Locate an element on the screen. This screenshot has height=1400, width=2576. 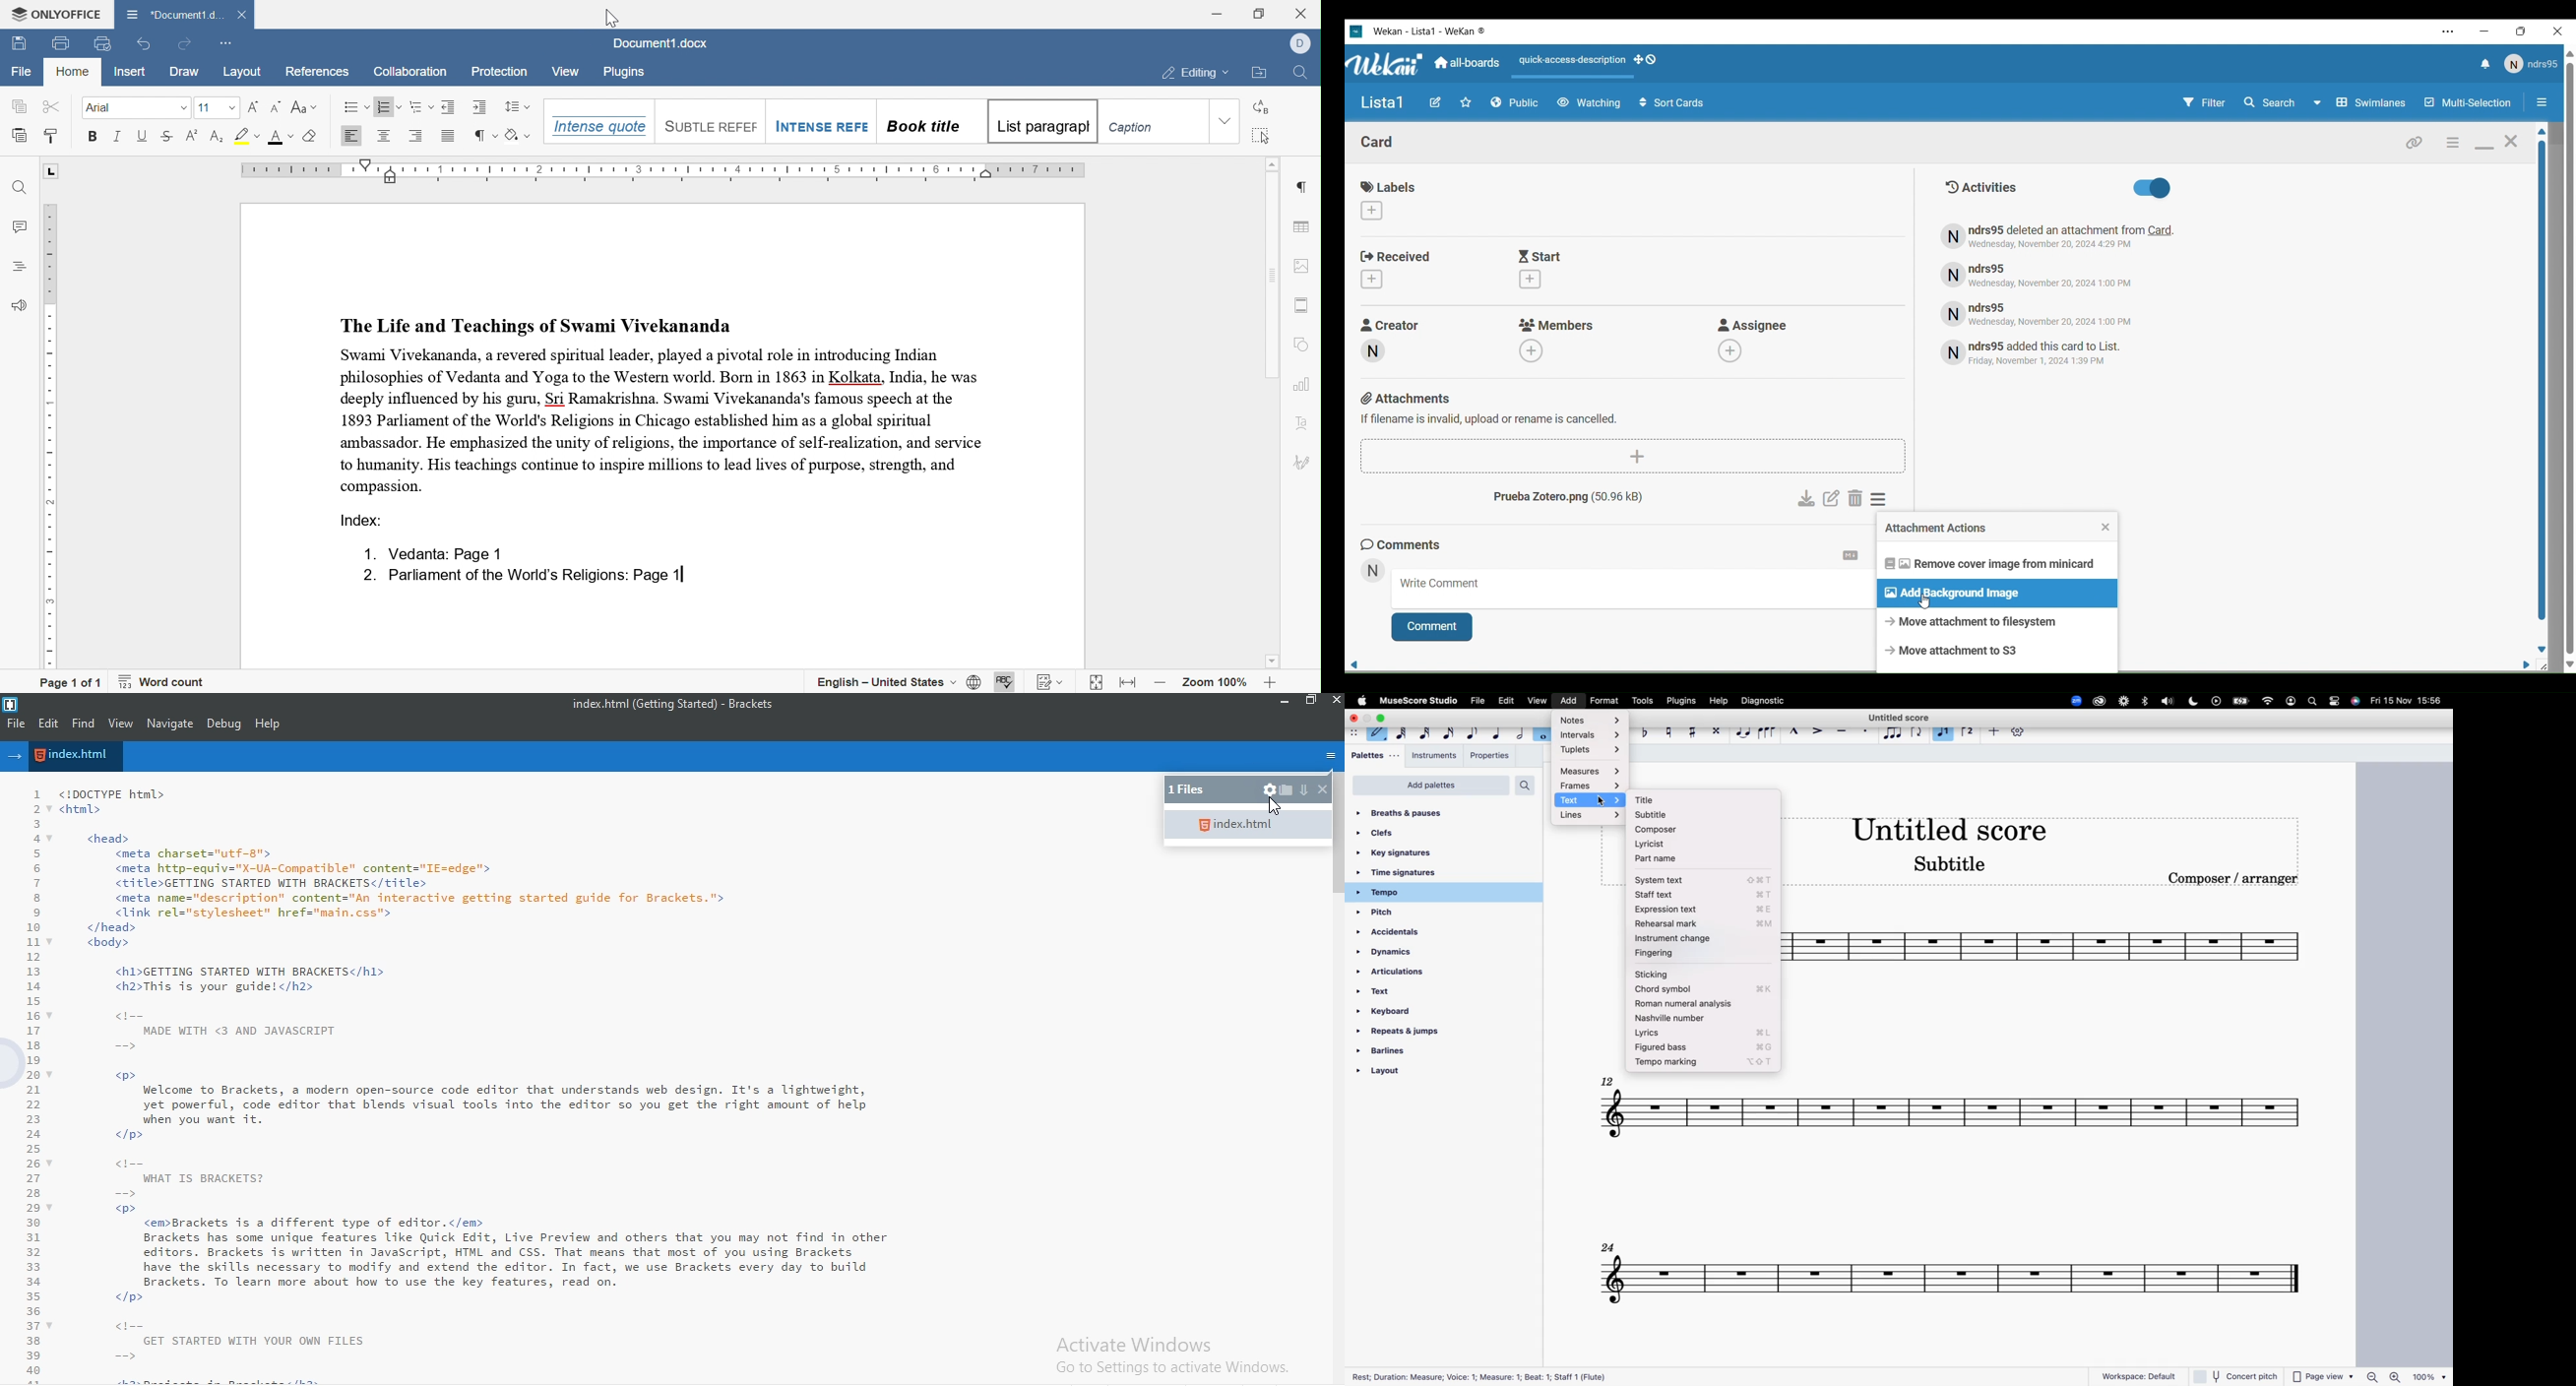
Index:
1. Vedanta: Page 1
2. Parliament of the World's Religions: Page 1| is located at coordinates (508, 551).